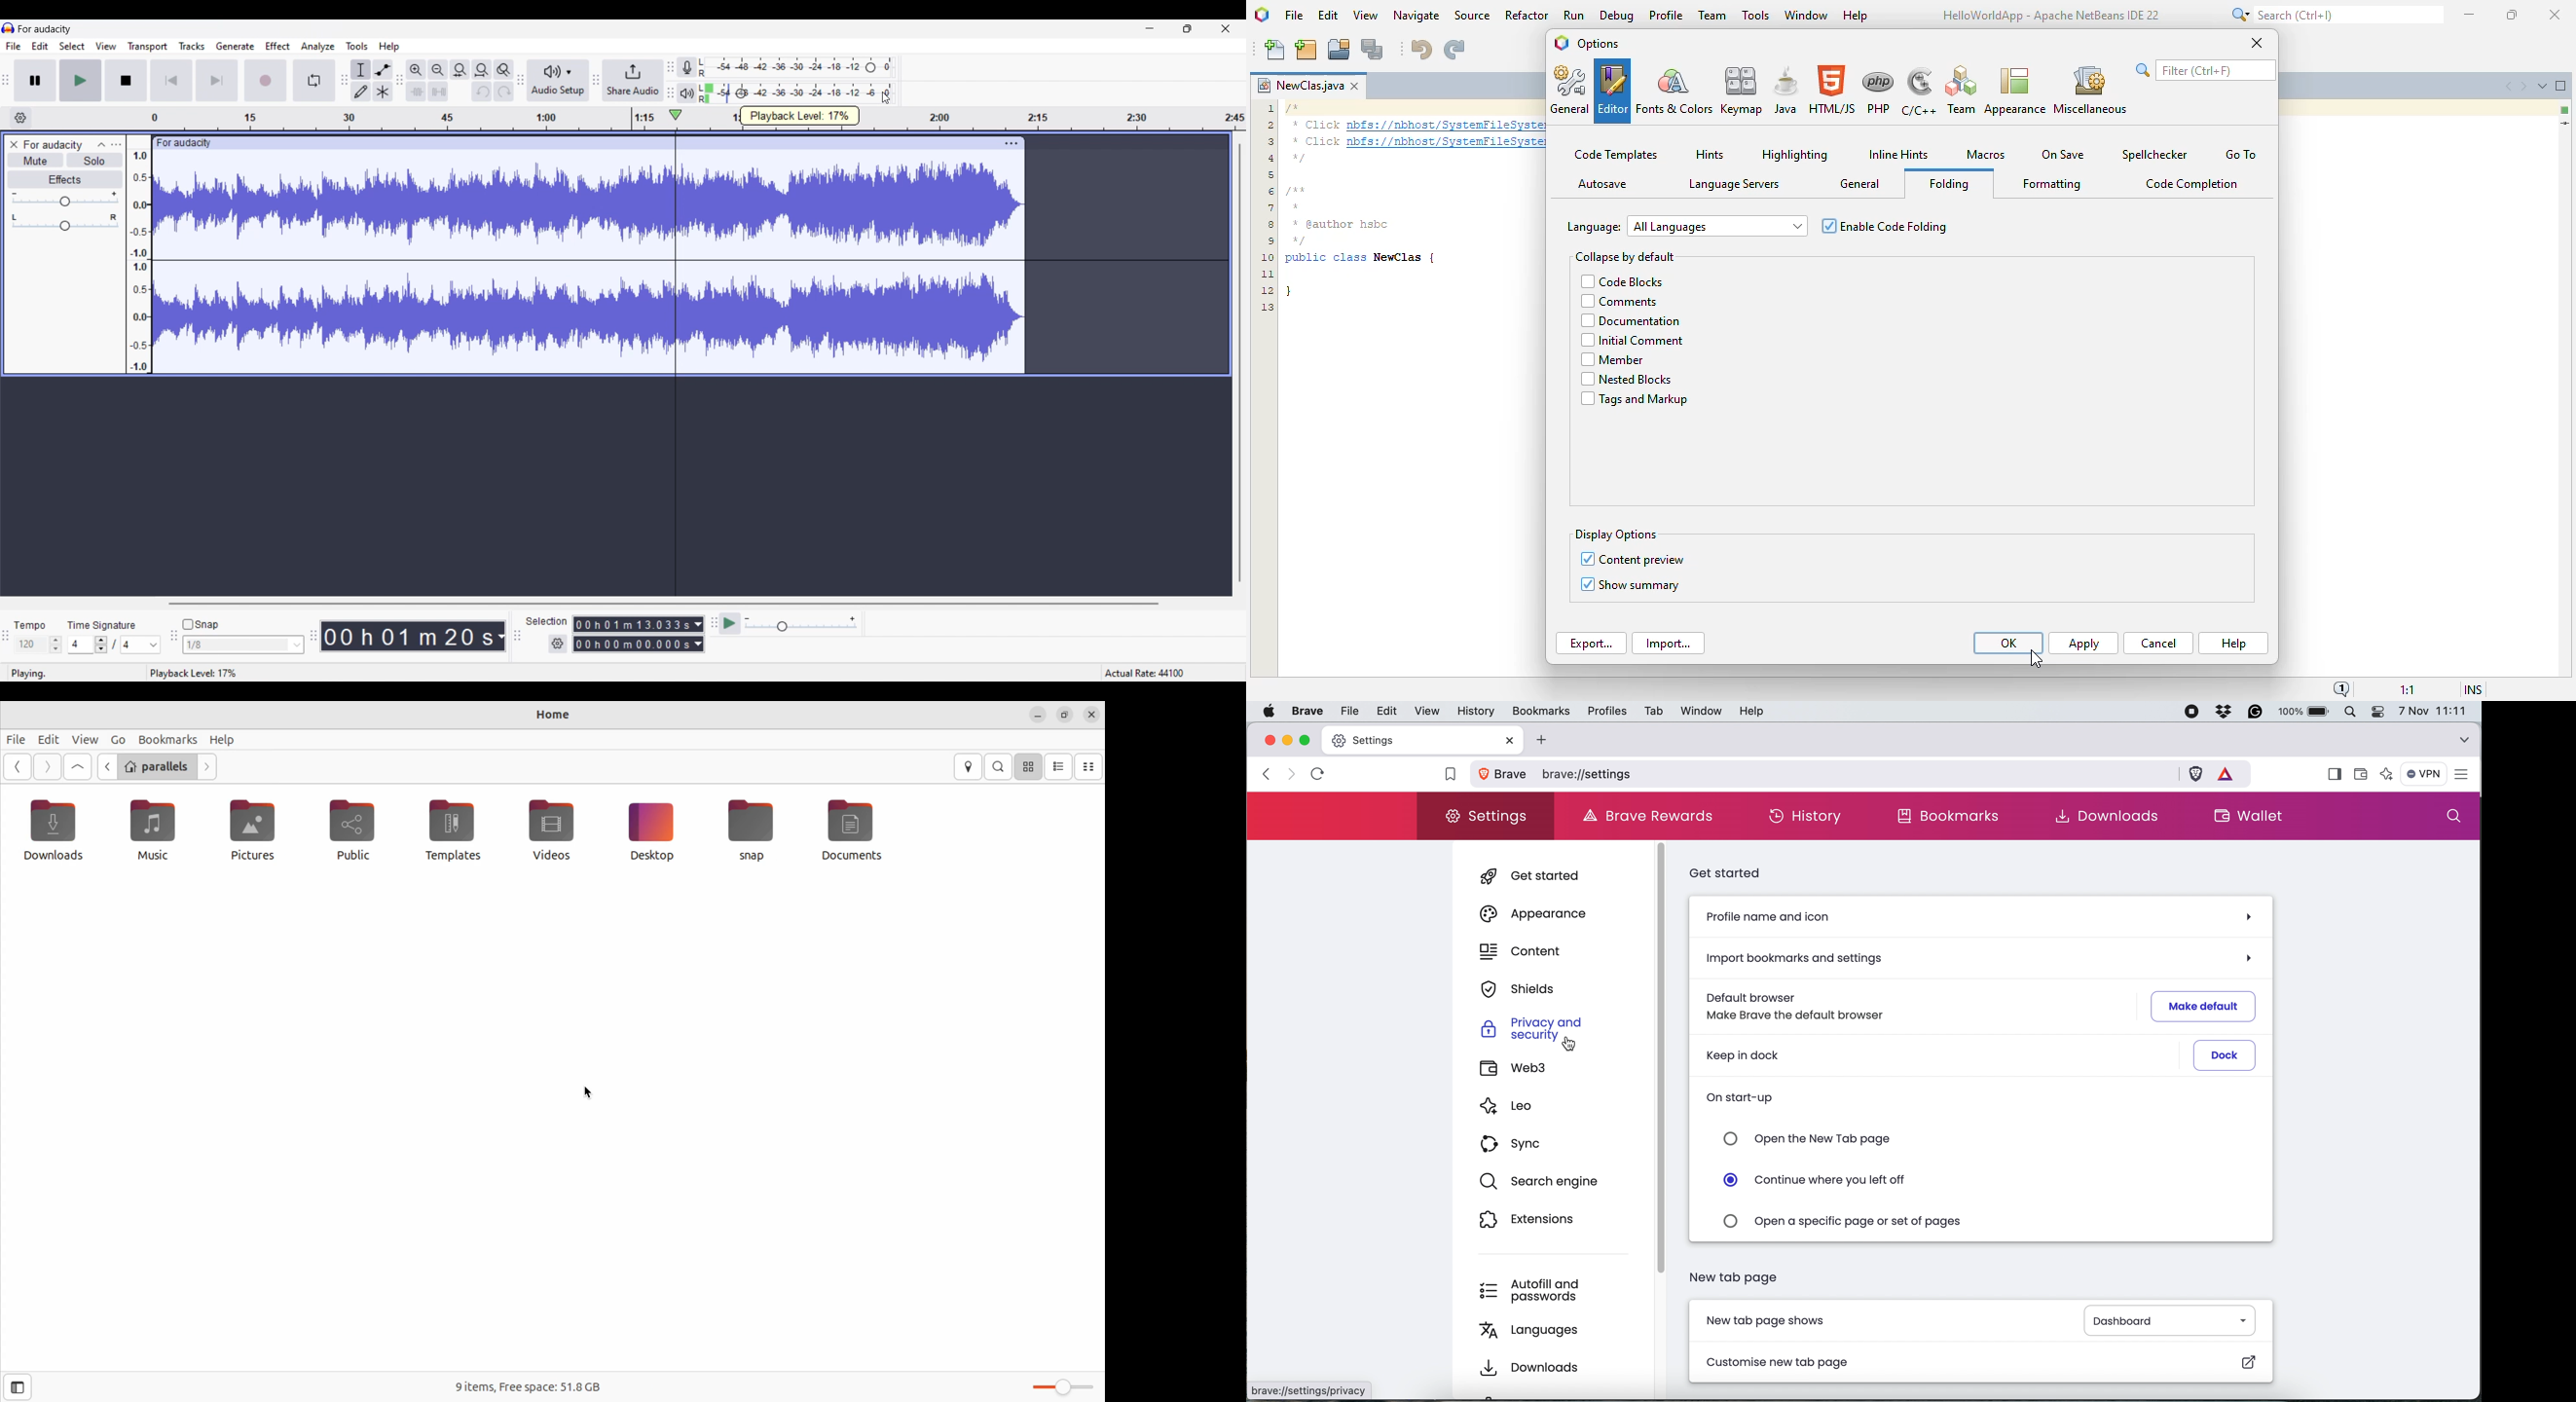 This screenshot has width=2576, height=1428. What do you see at coordinates (1239, 363) in the screenshot?
I see `Vertical slide bar` at bounding box center [1239, 363].